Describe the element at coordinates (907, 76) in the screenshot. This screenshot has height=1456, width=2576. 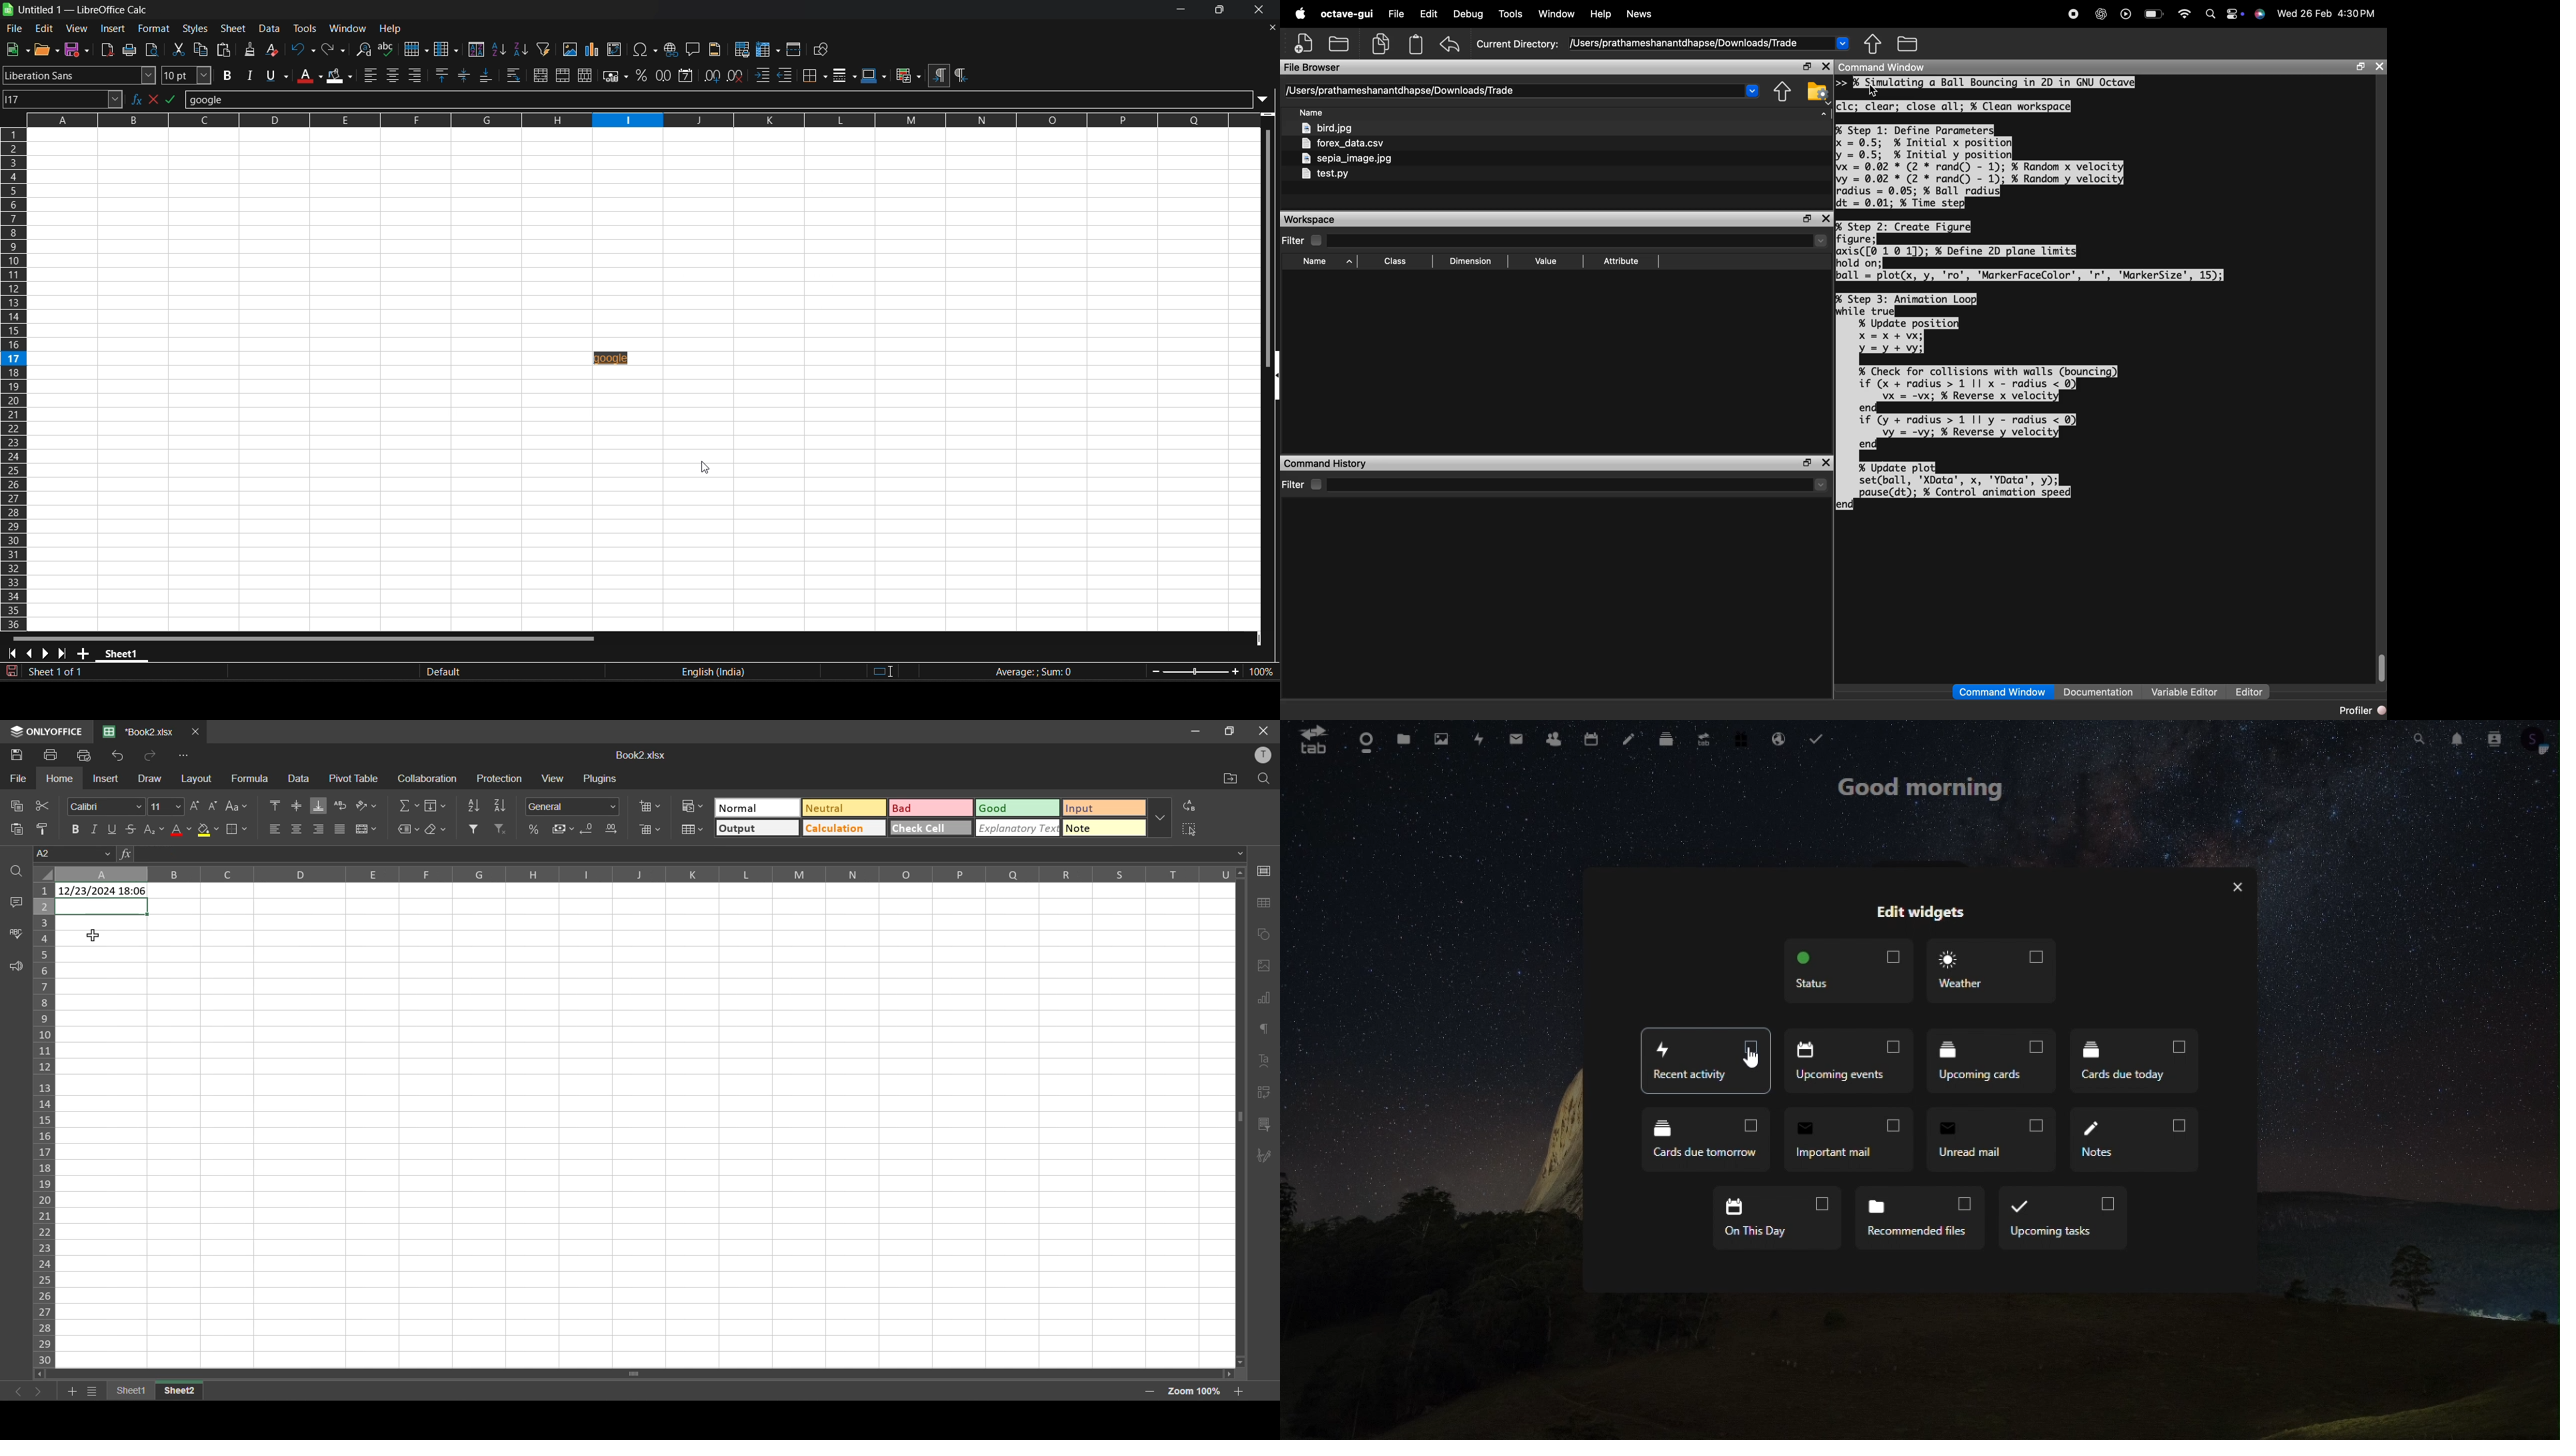
I see `conditional` at that location.